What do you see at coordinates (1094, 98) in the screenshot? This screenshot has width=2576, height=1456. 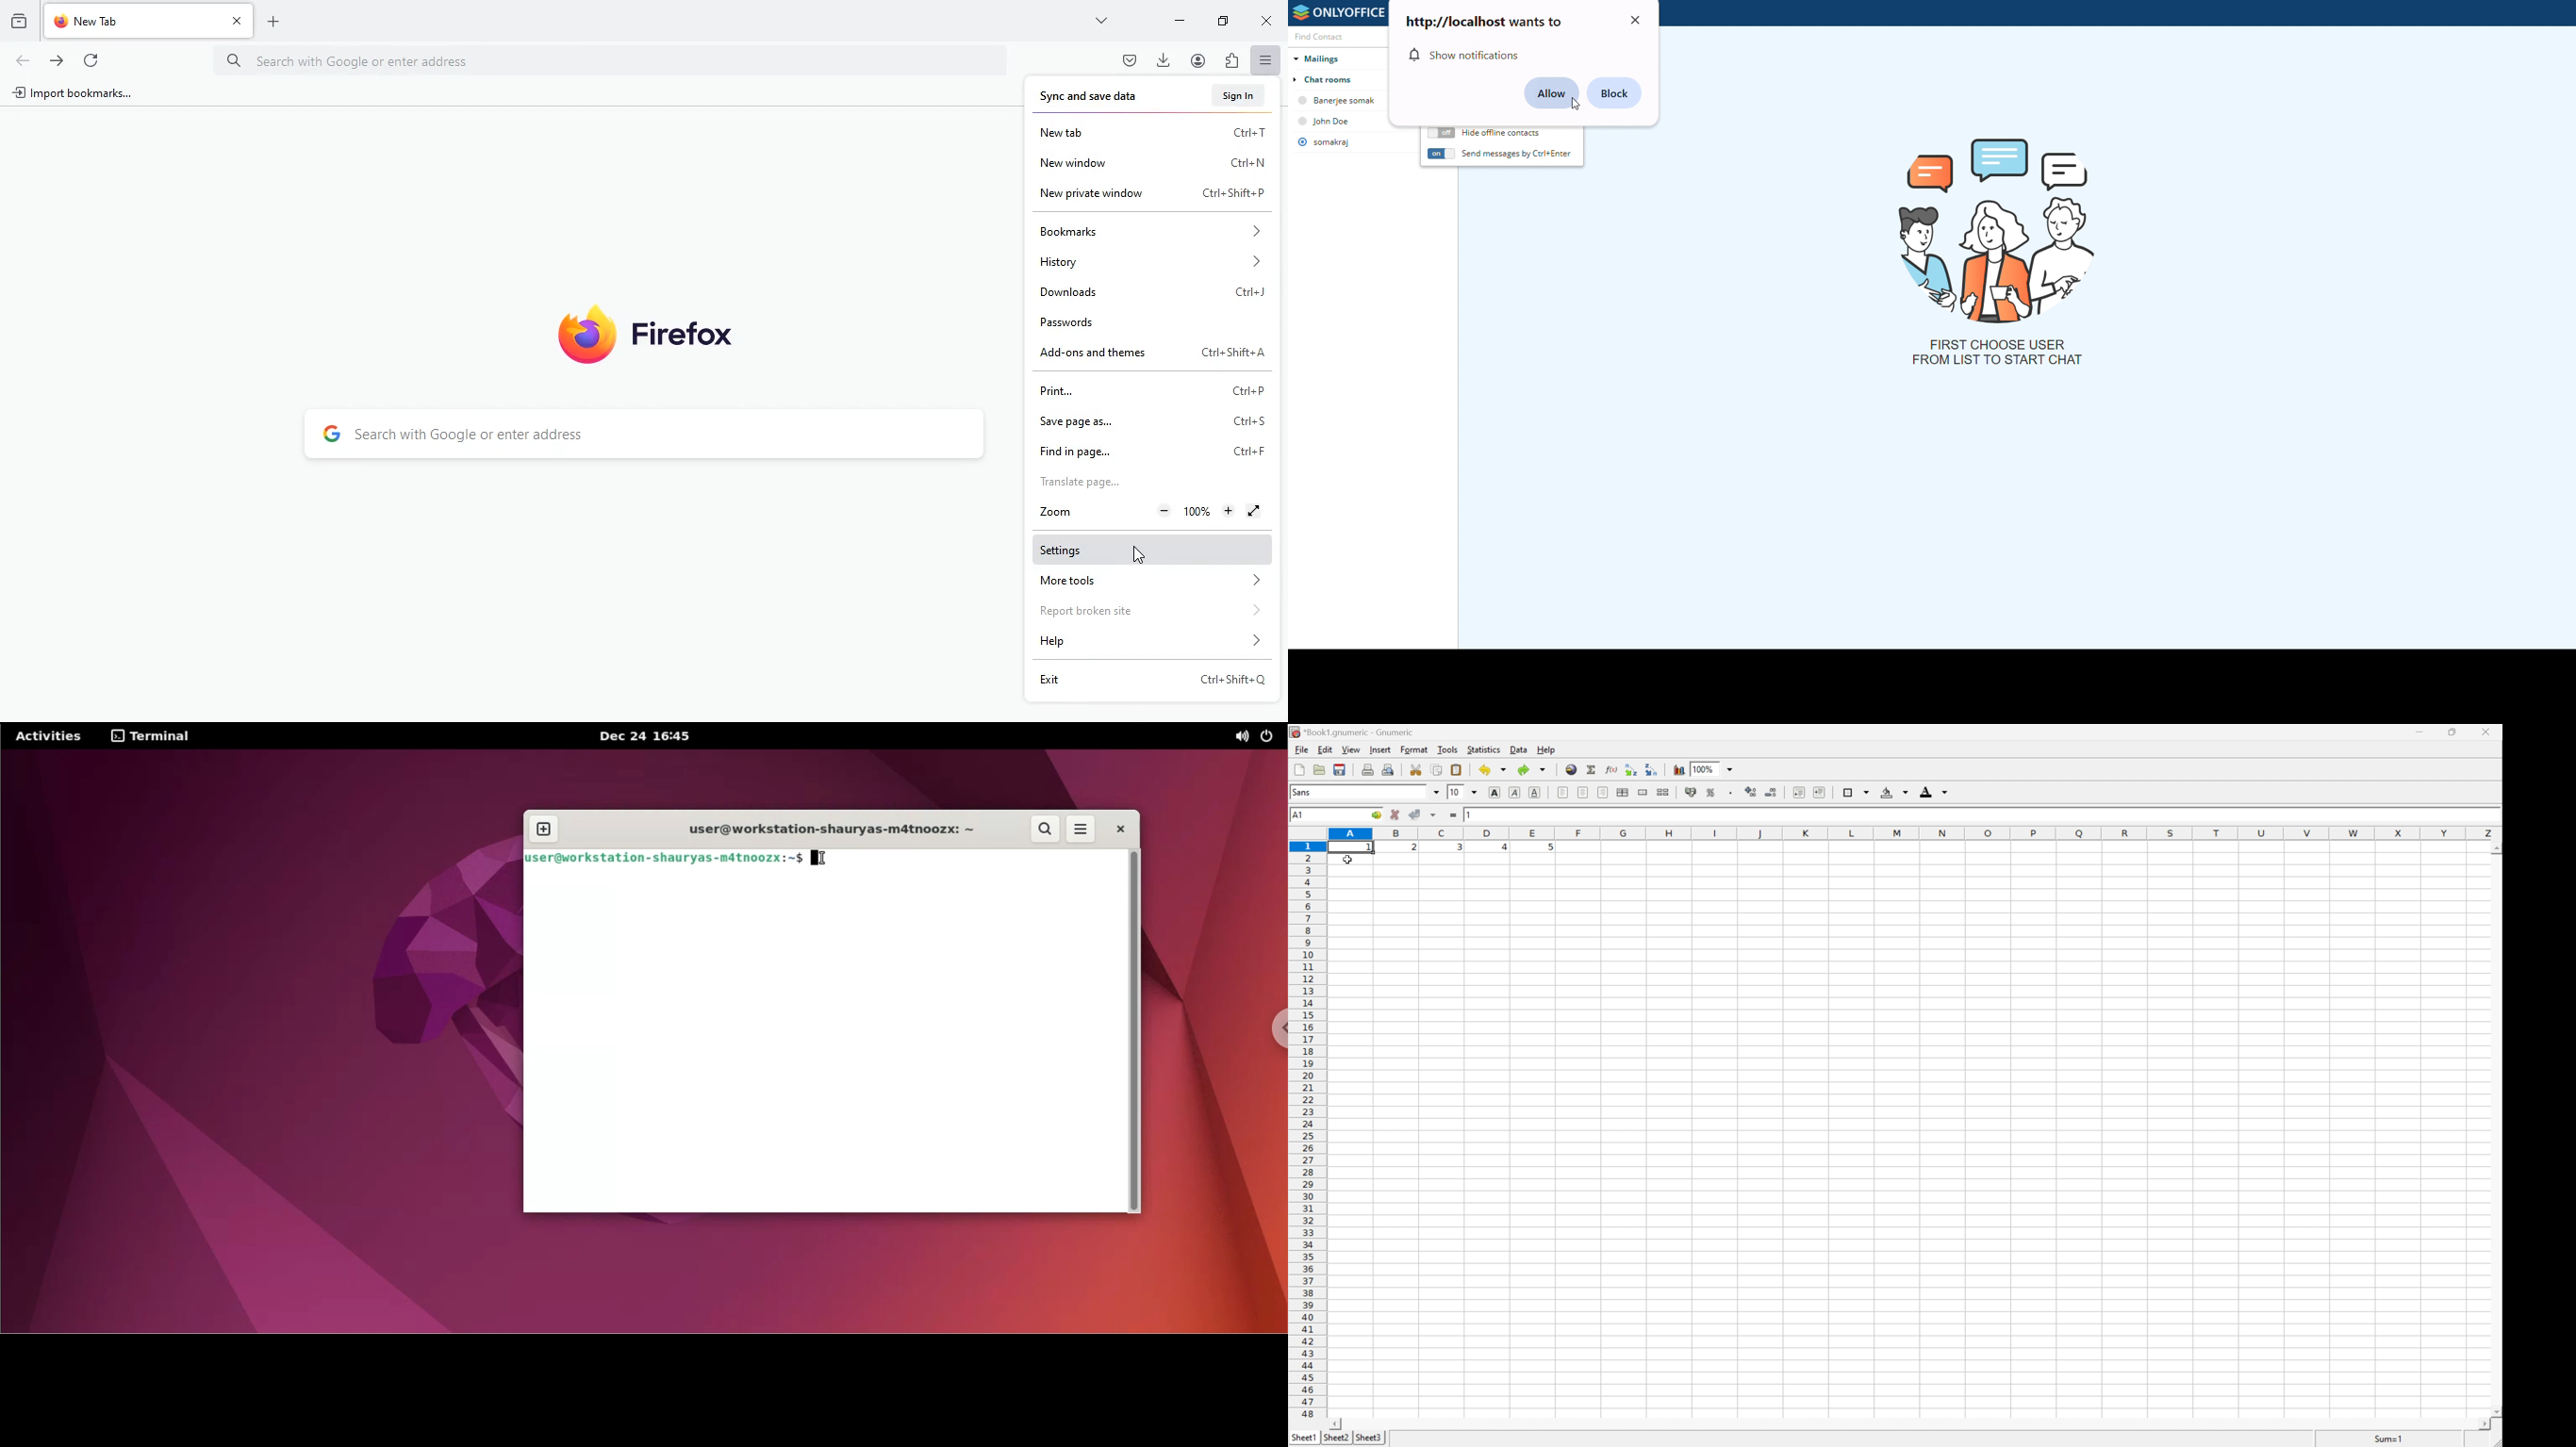 I see `sync and save data` at bounding box center [1094, 98].